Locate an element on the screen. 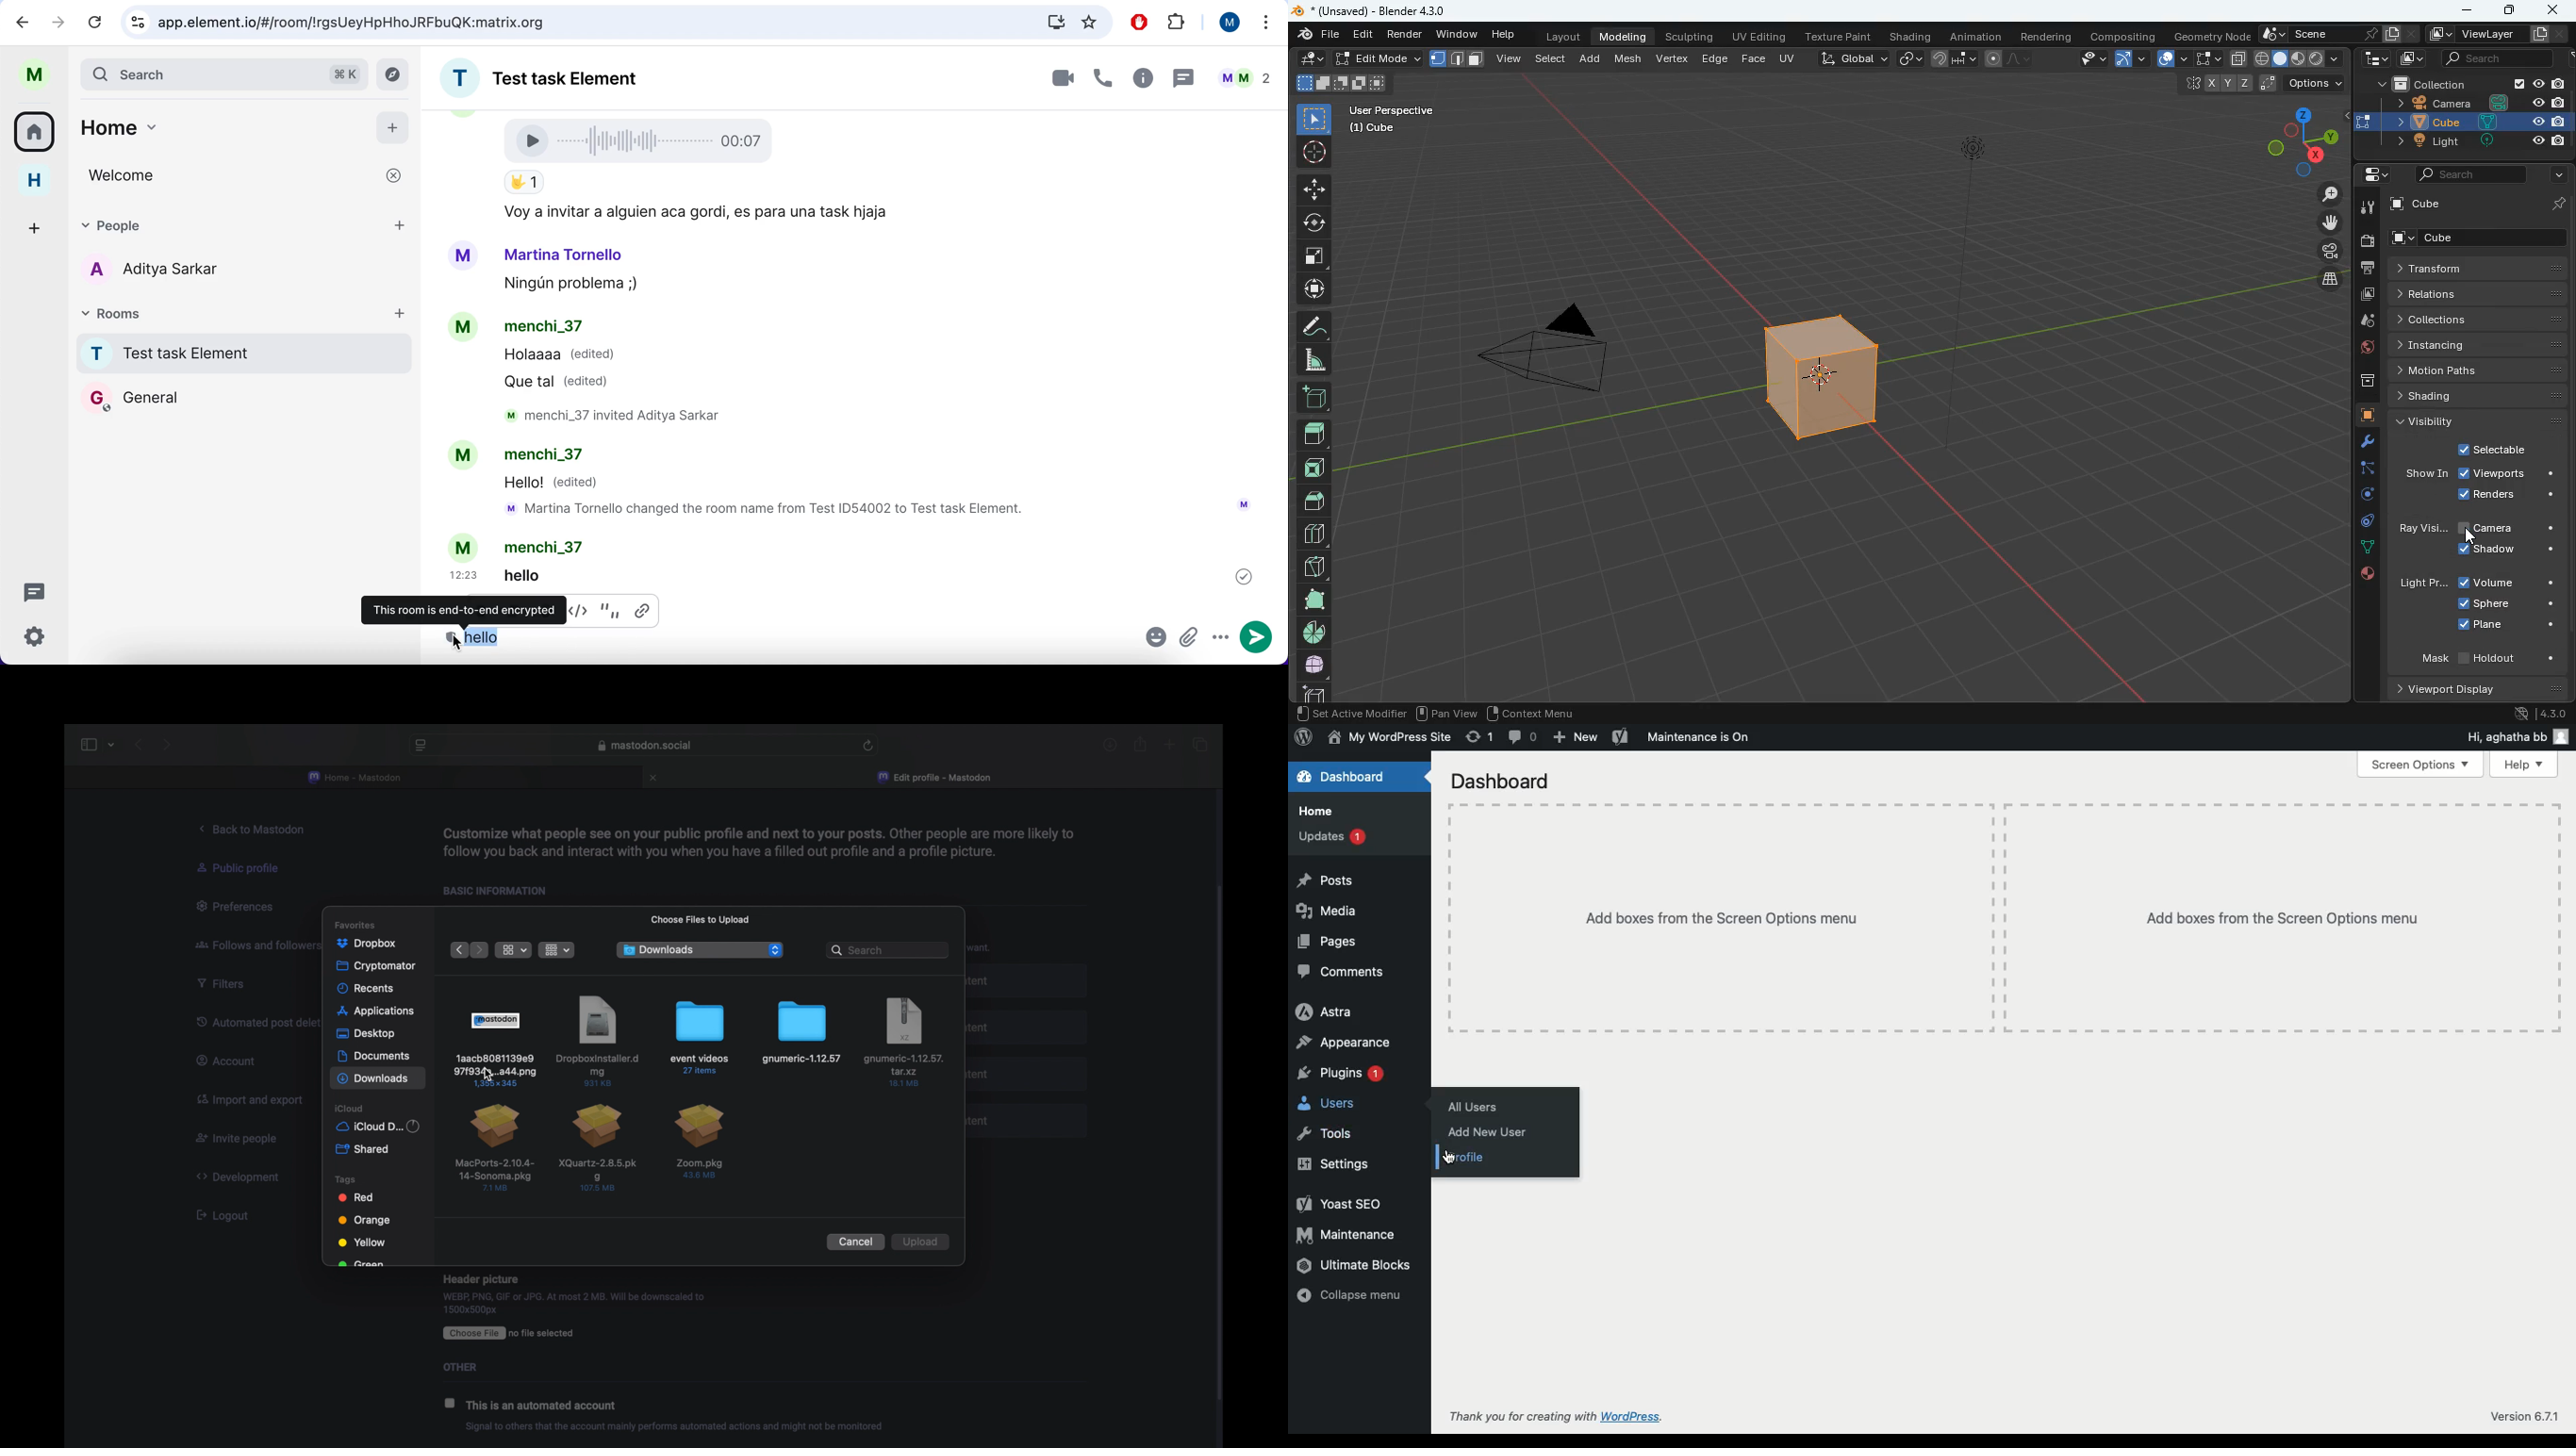 This screenshot has height=1456, width=2576. Home is located at coordinates (1322, 812).